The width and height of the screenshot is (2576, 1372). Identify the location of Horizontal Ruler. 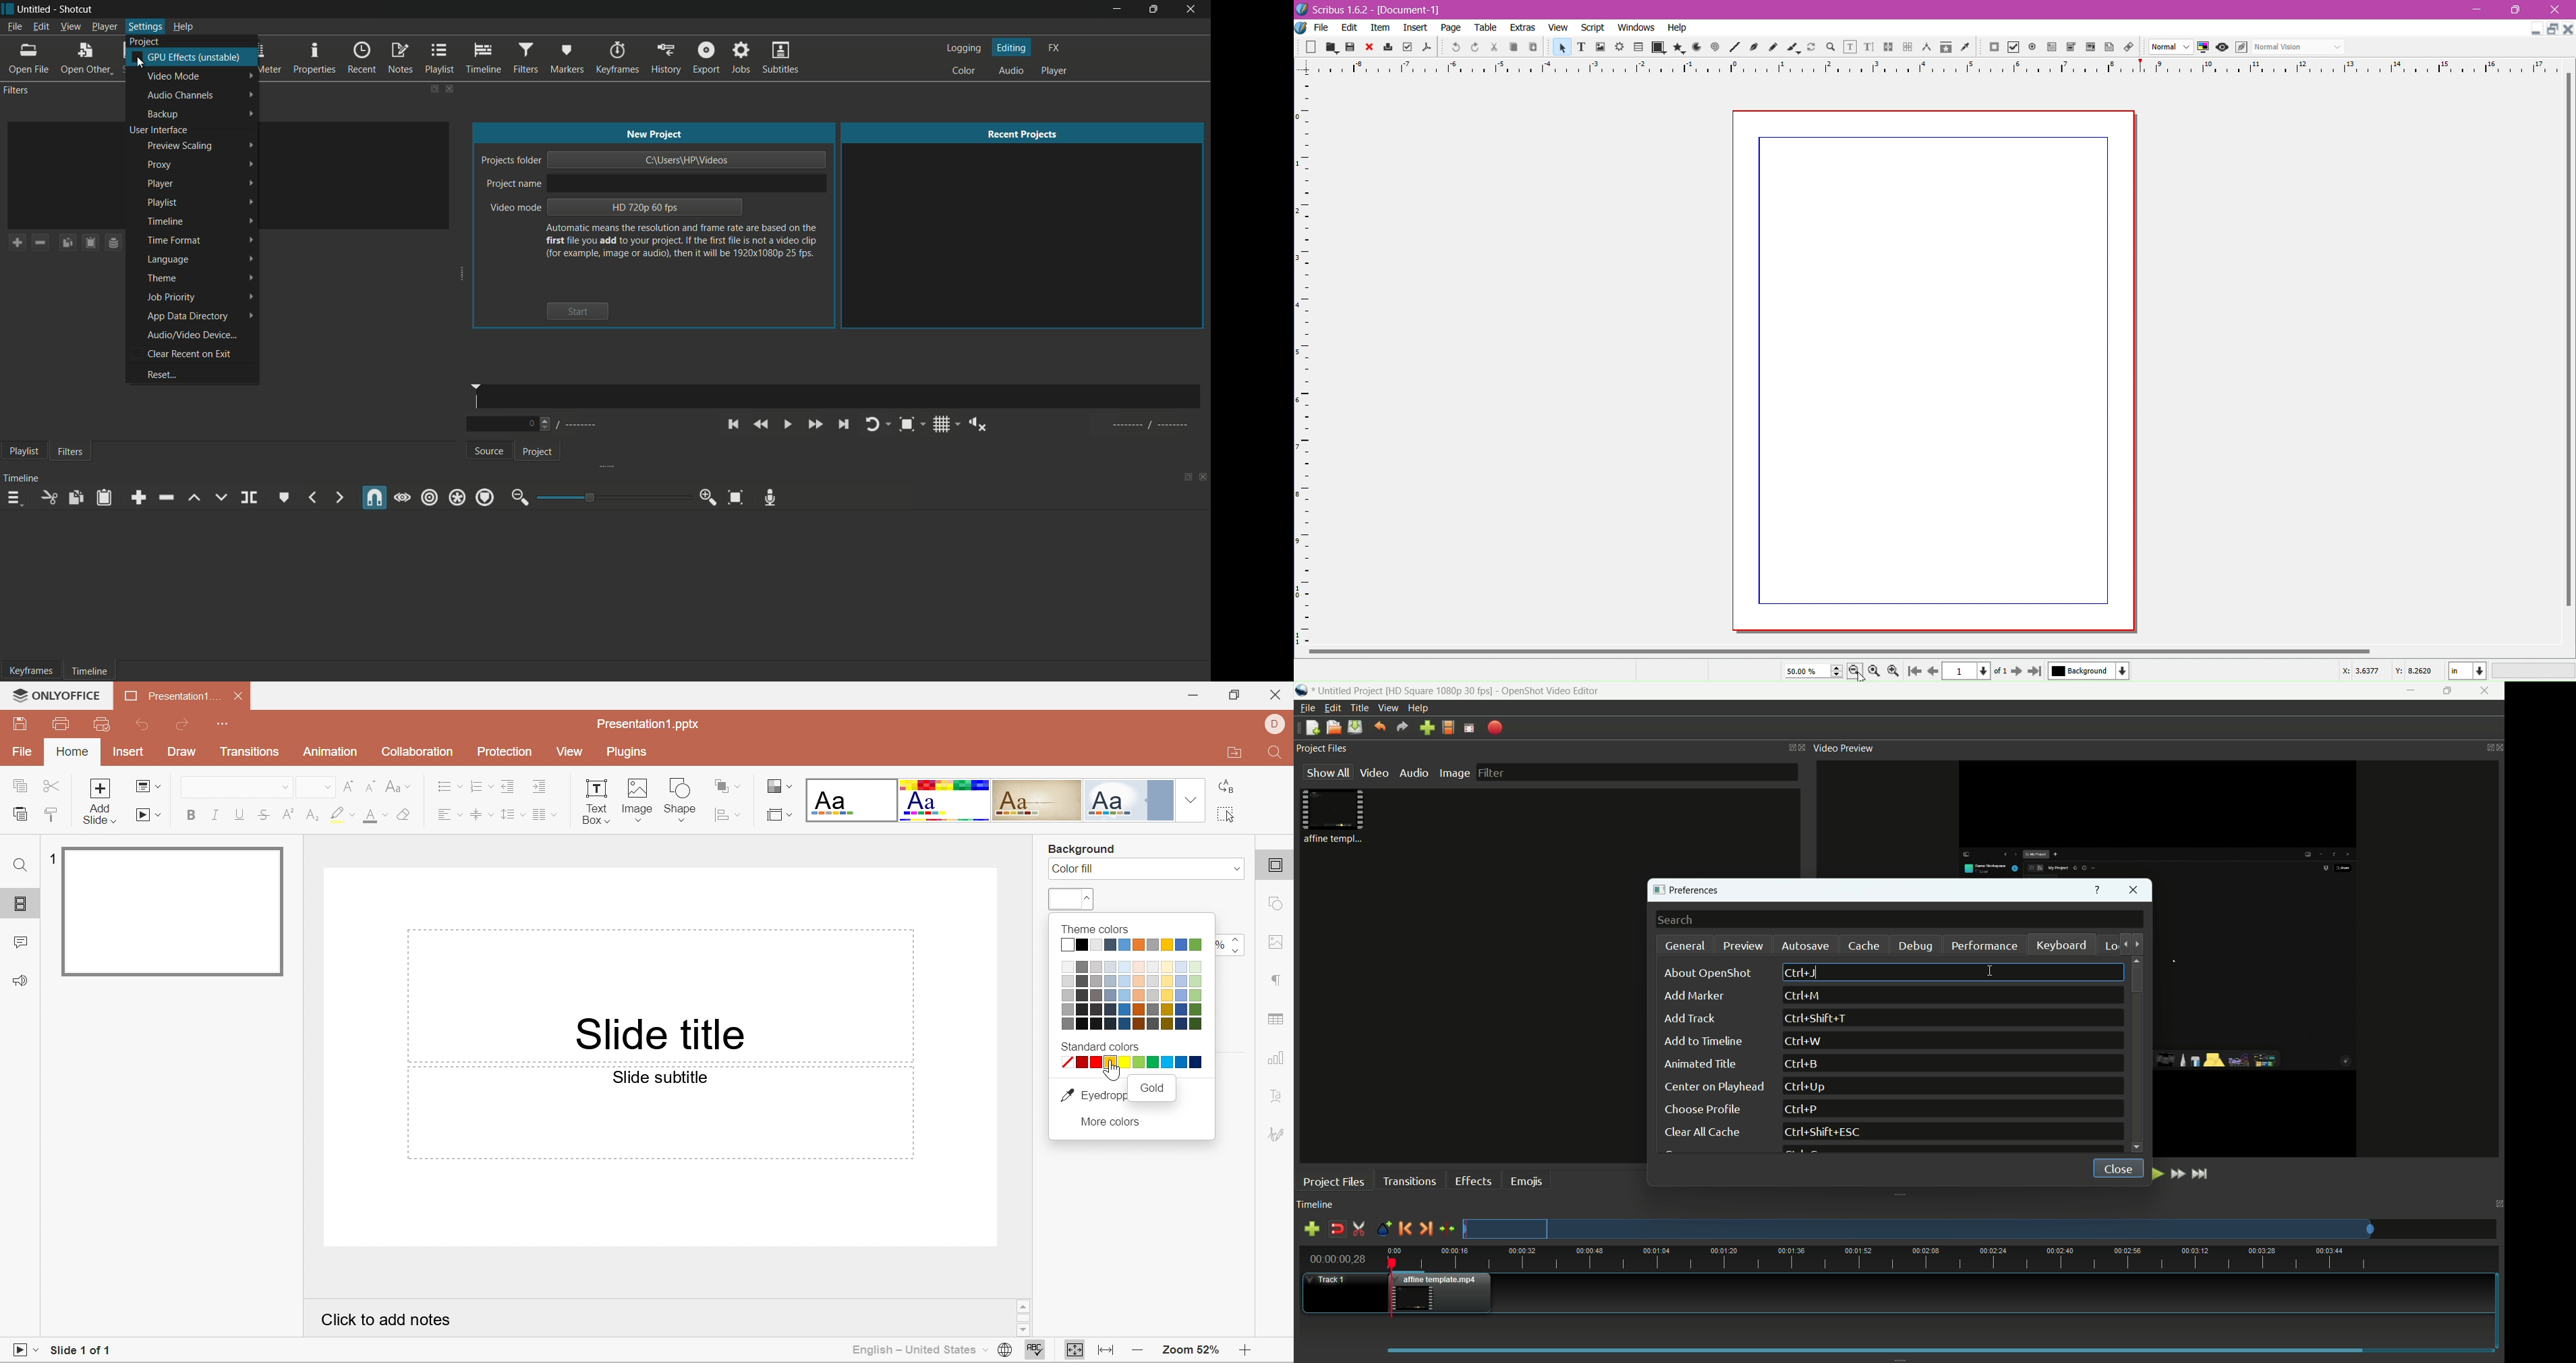
(1934, 68).